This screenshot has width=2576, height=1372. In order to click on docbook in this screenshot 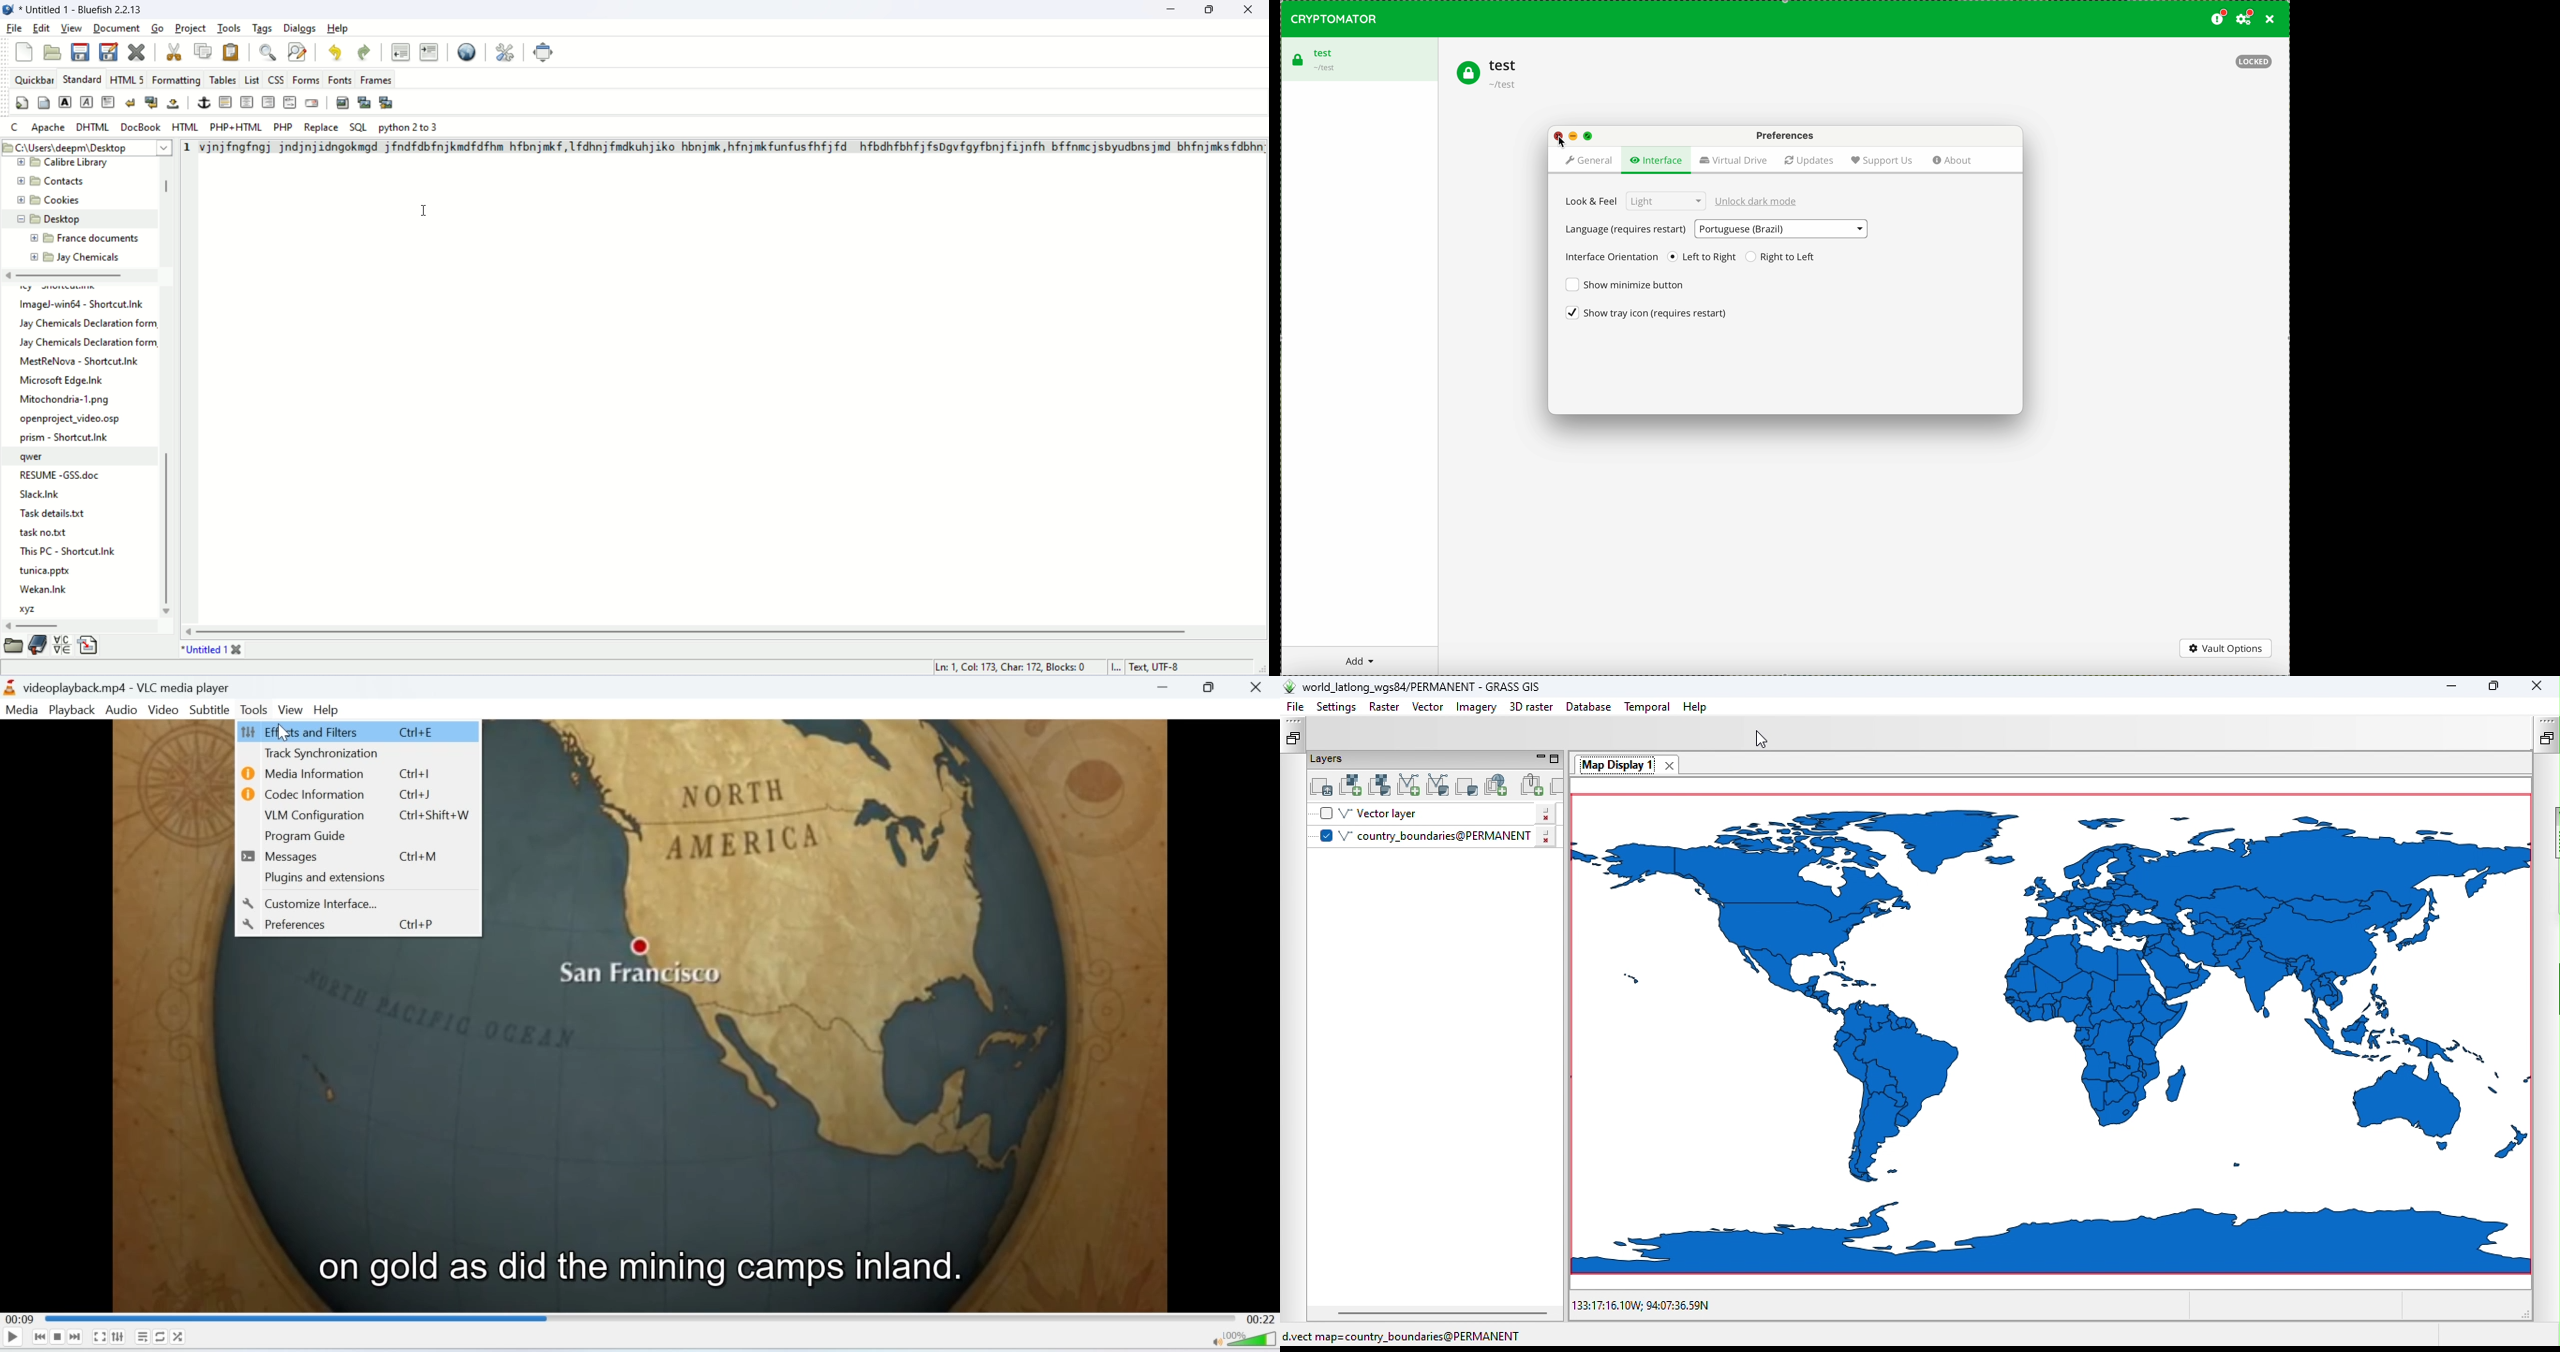, I will do `click(140, 127)`.